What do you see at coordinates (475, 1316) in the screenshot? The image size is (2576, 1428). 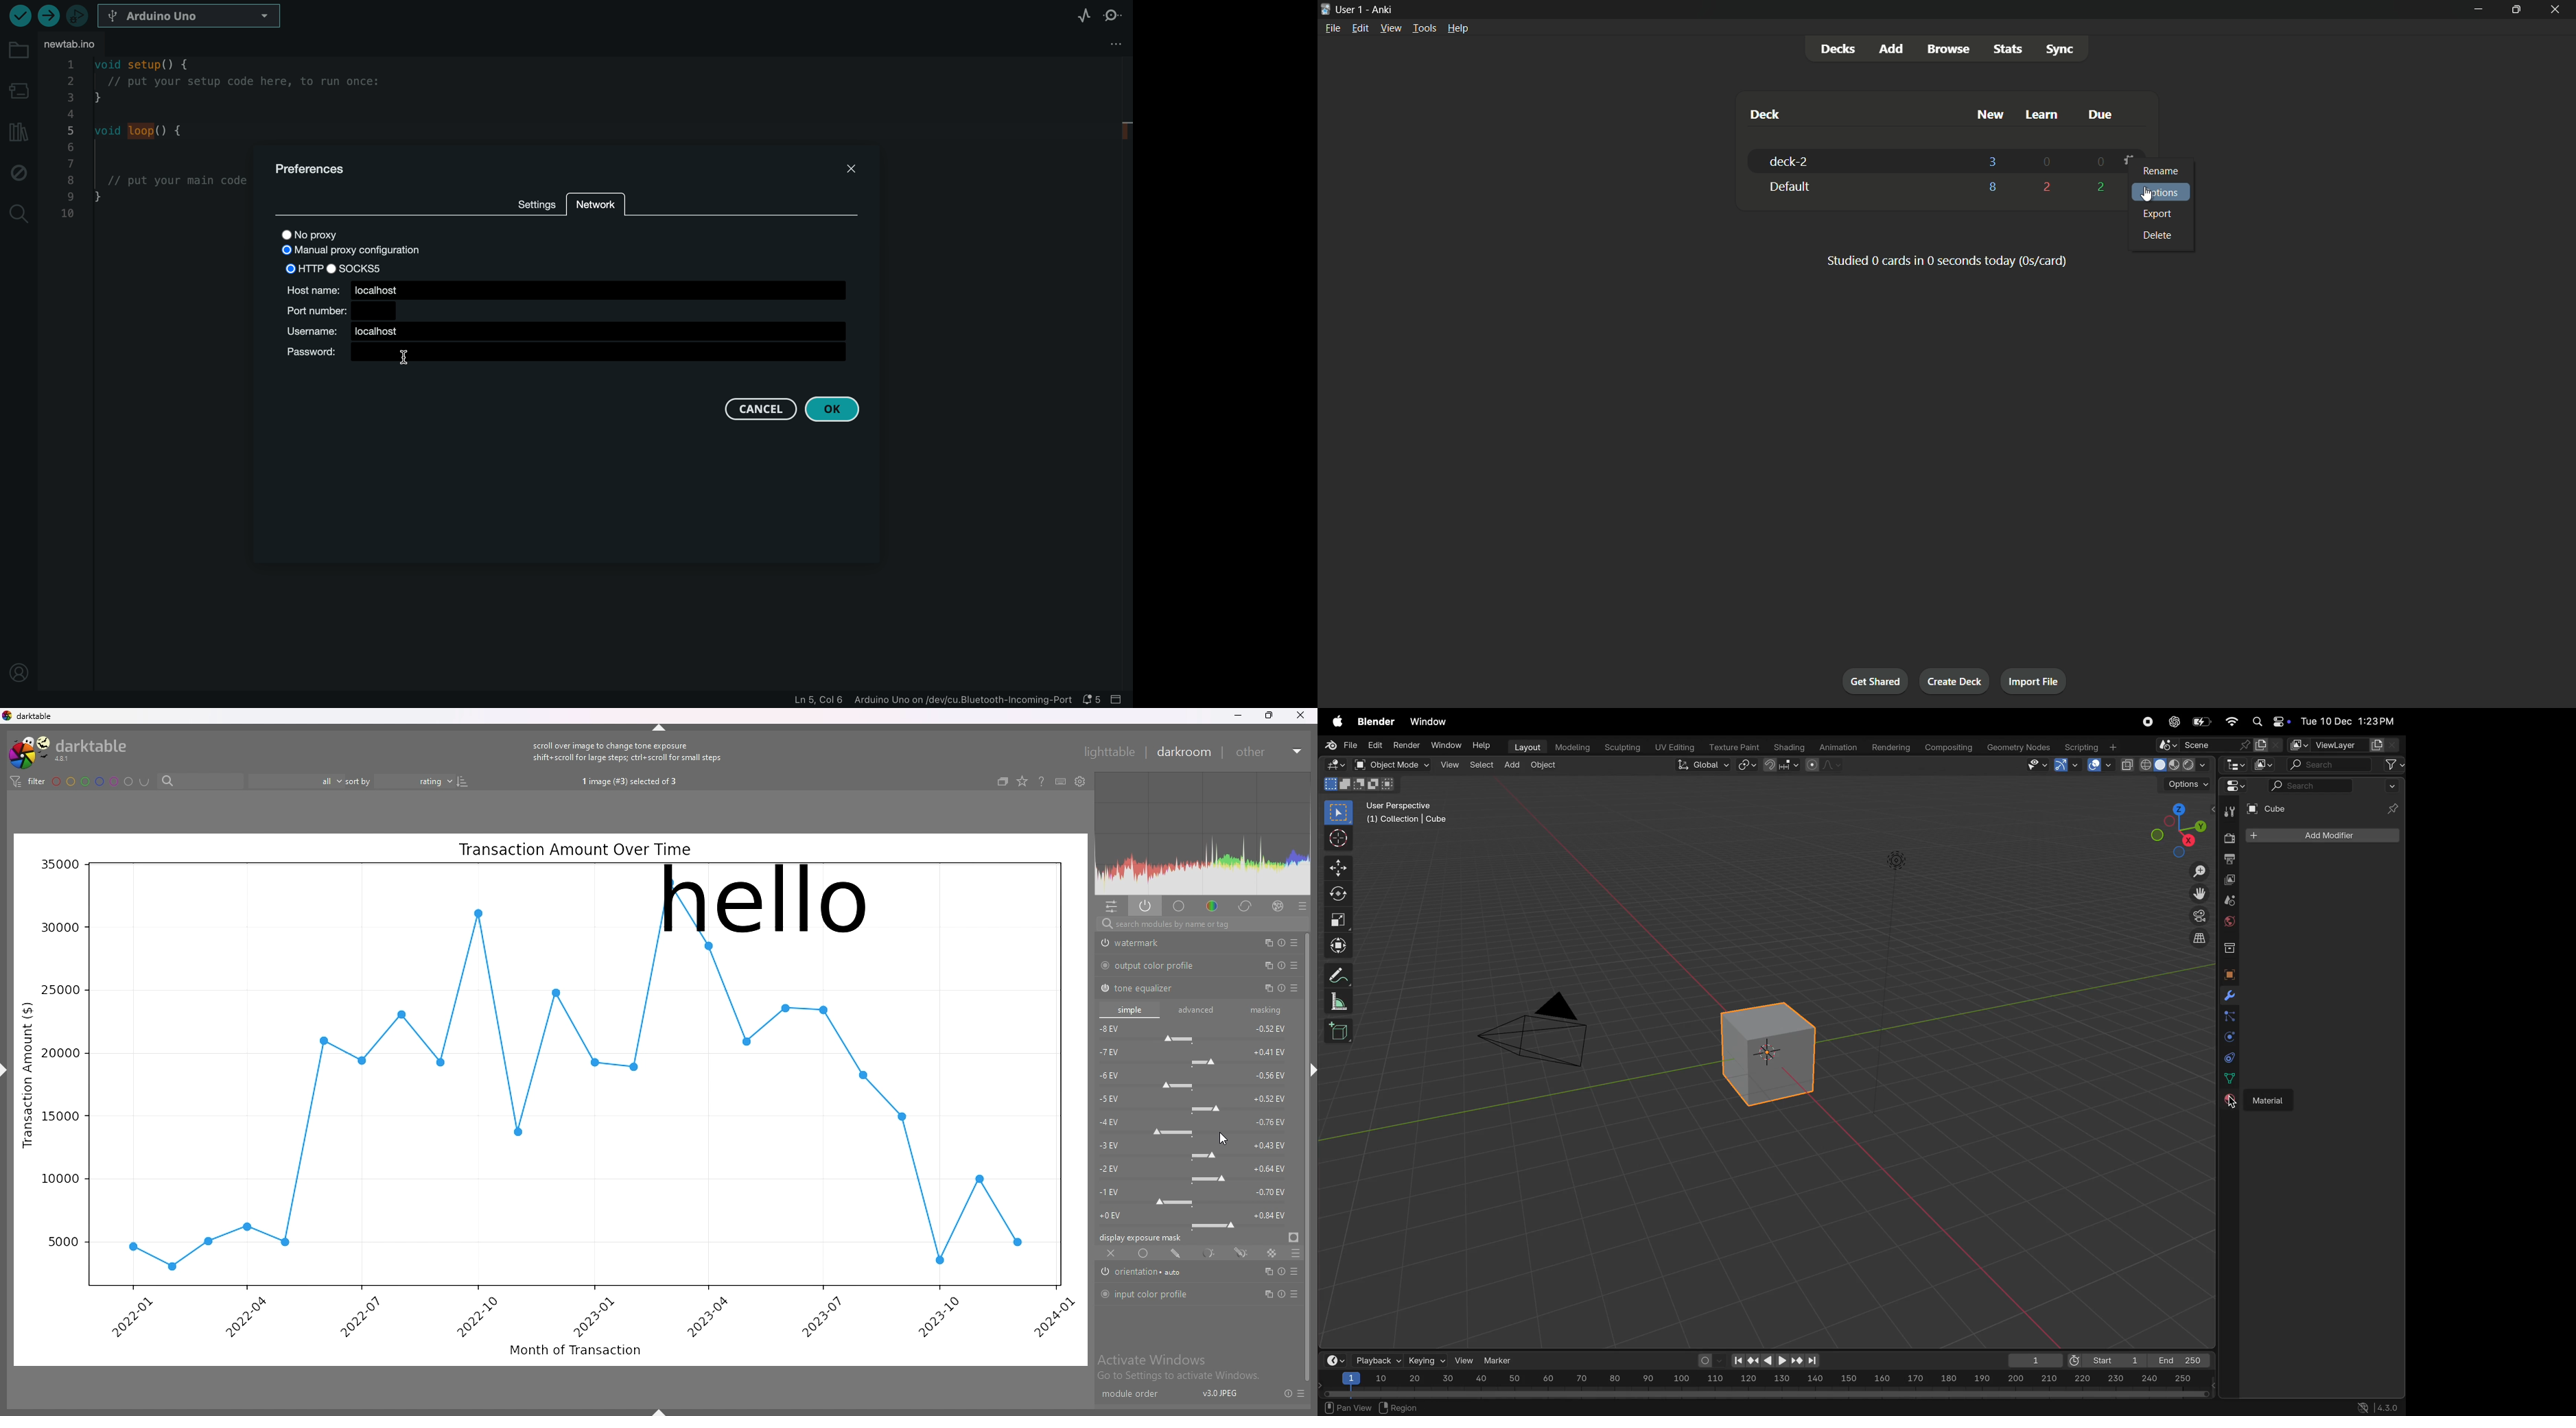 I see `2022-10` at bounding box center [475, 1316].